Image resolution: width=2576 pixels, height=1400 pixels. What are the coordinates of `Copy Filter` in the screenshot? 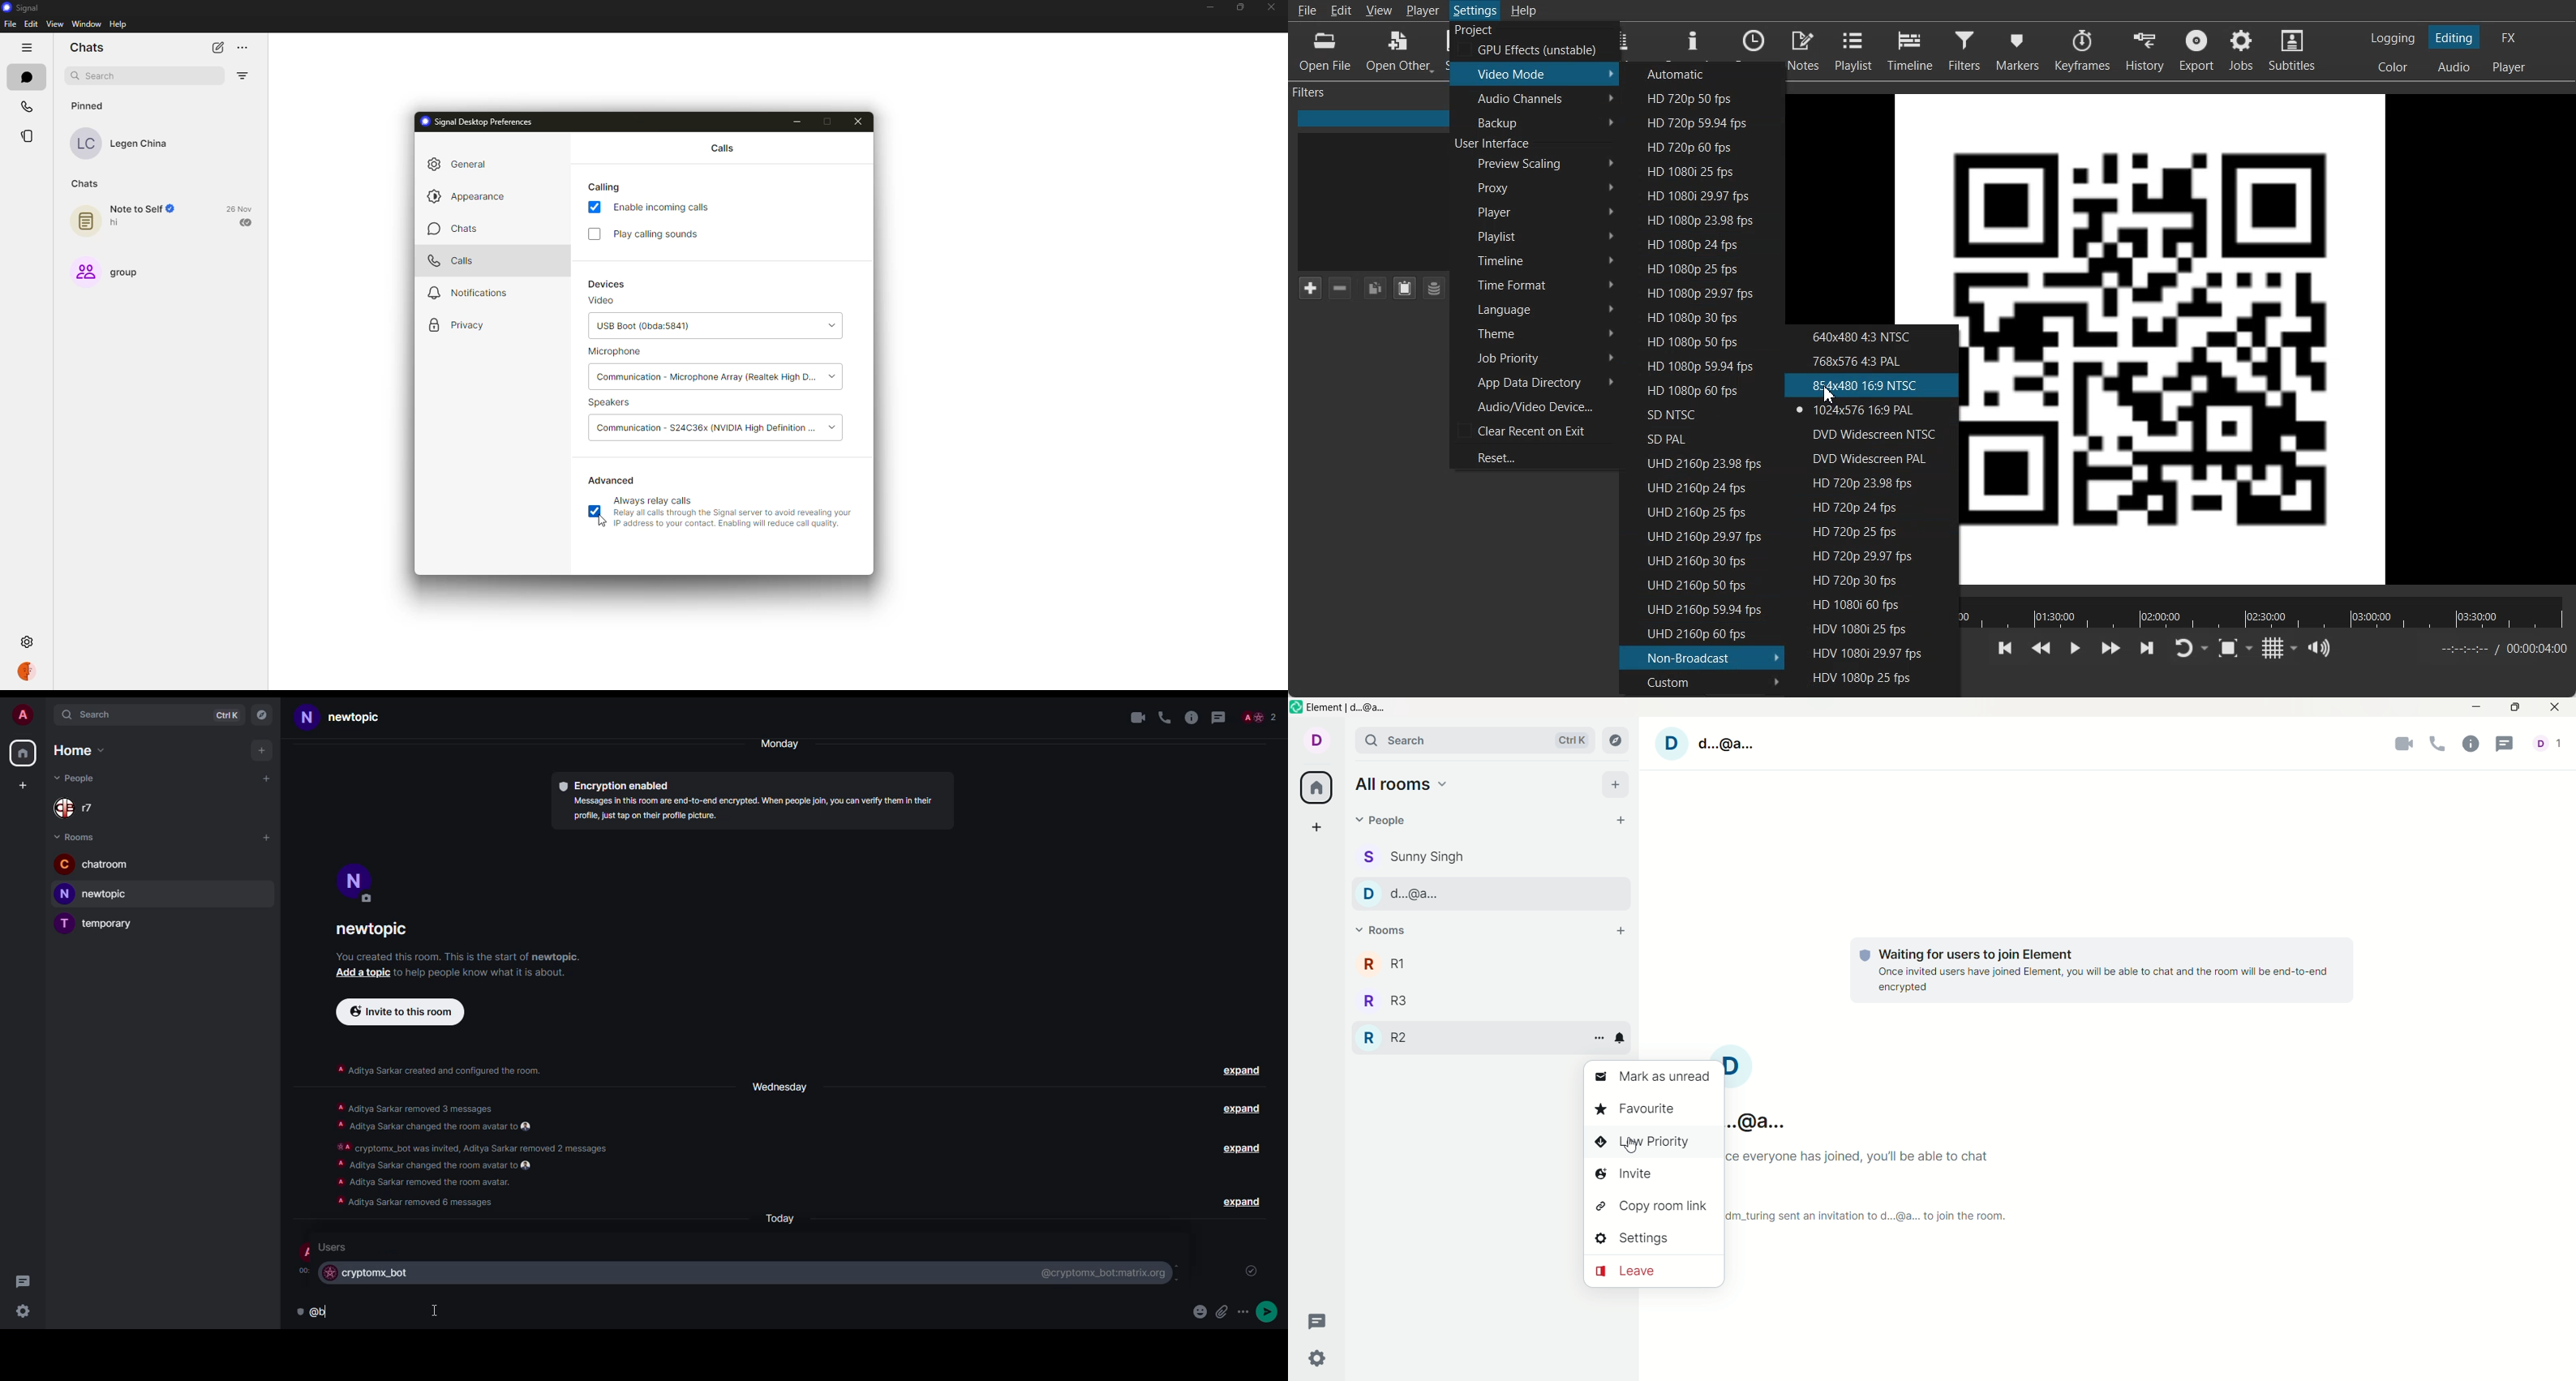 It's located at (1374, 288).